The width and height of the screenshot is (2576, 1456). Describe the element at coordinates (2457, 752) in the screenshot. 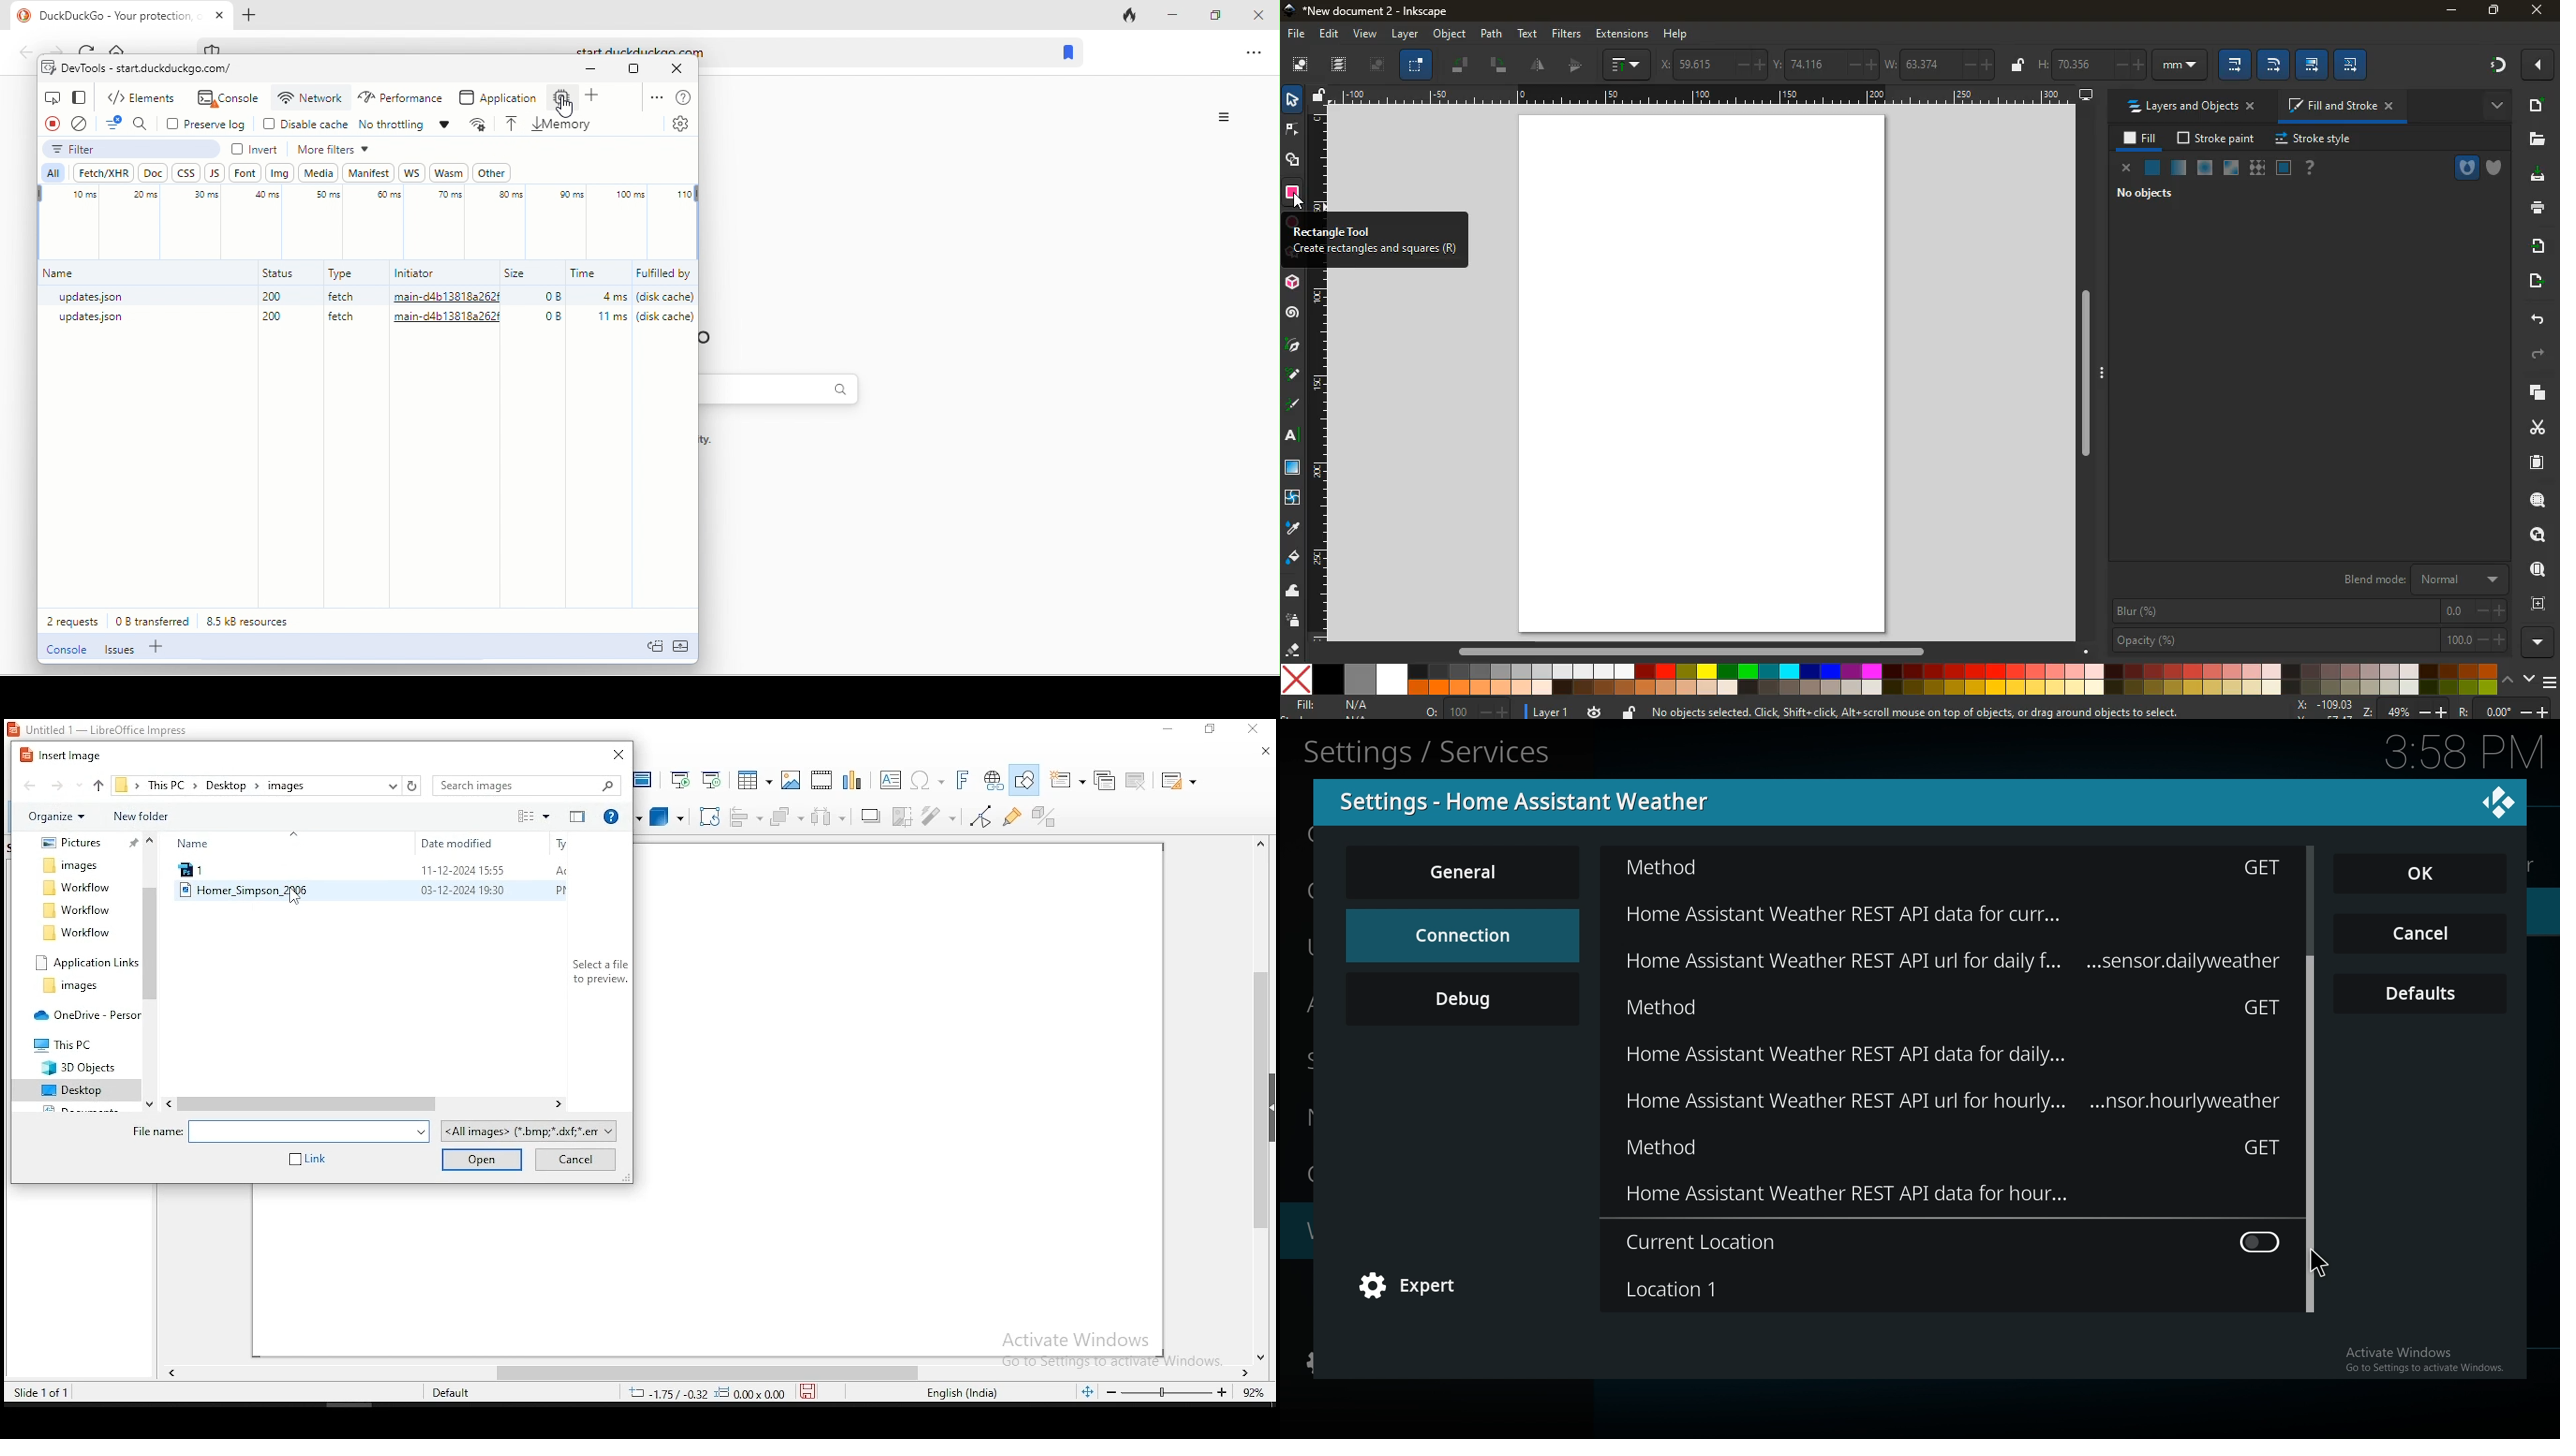

I see `Time` at that location.